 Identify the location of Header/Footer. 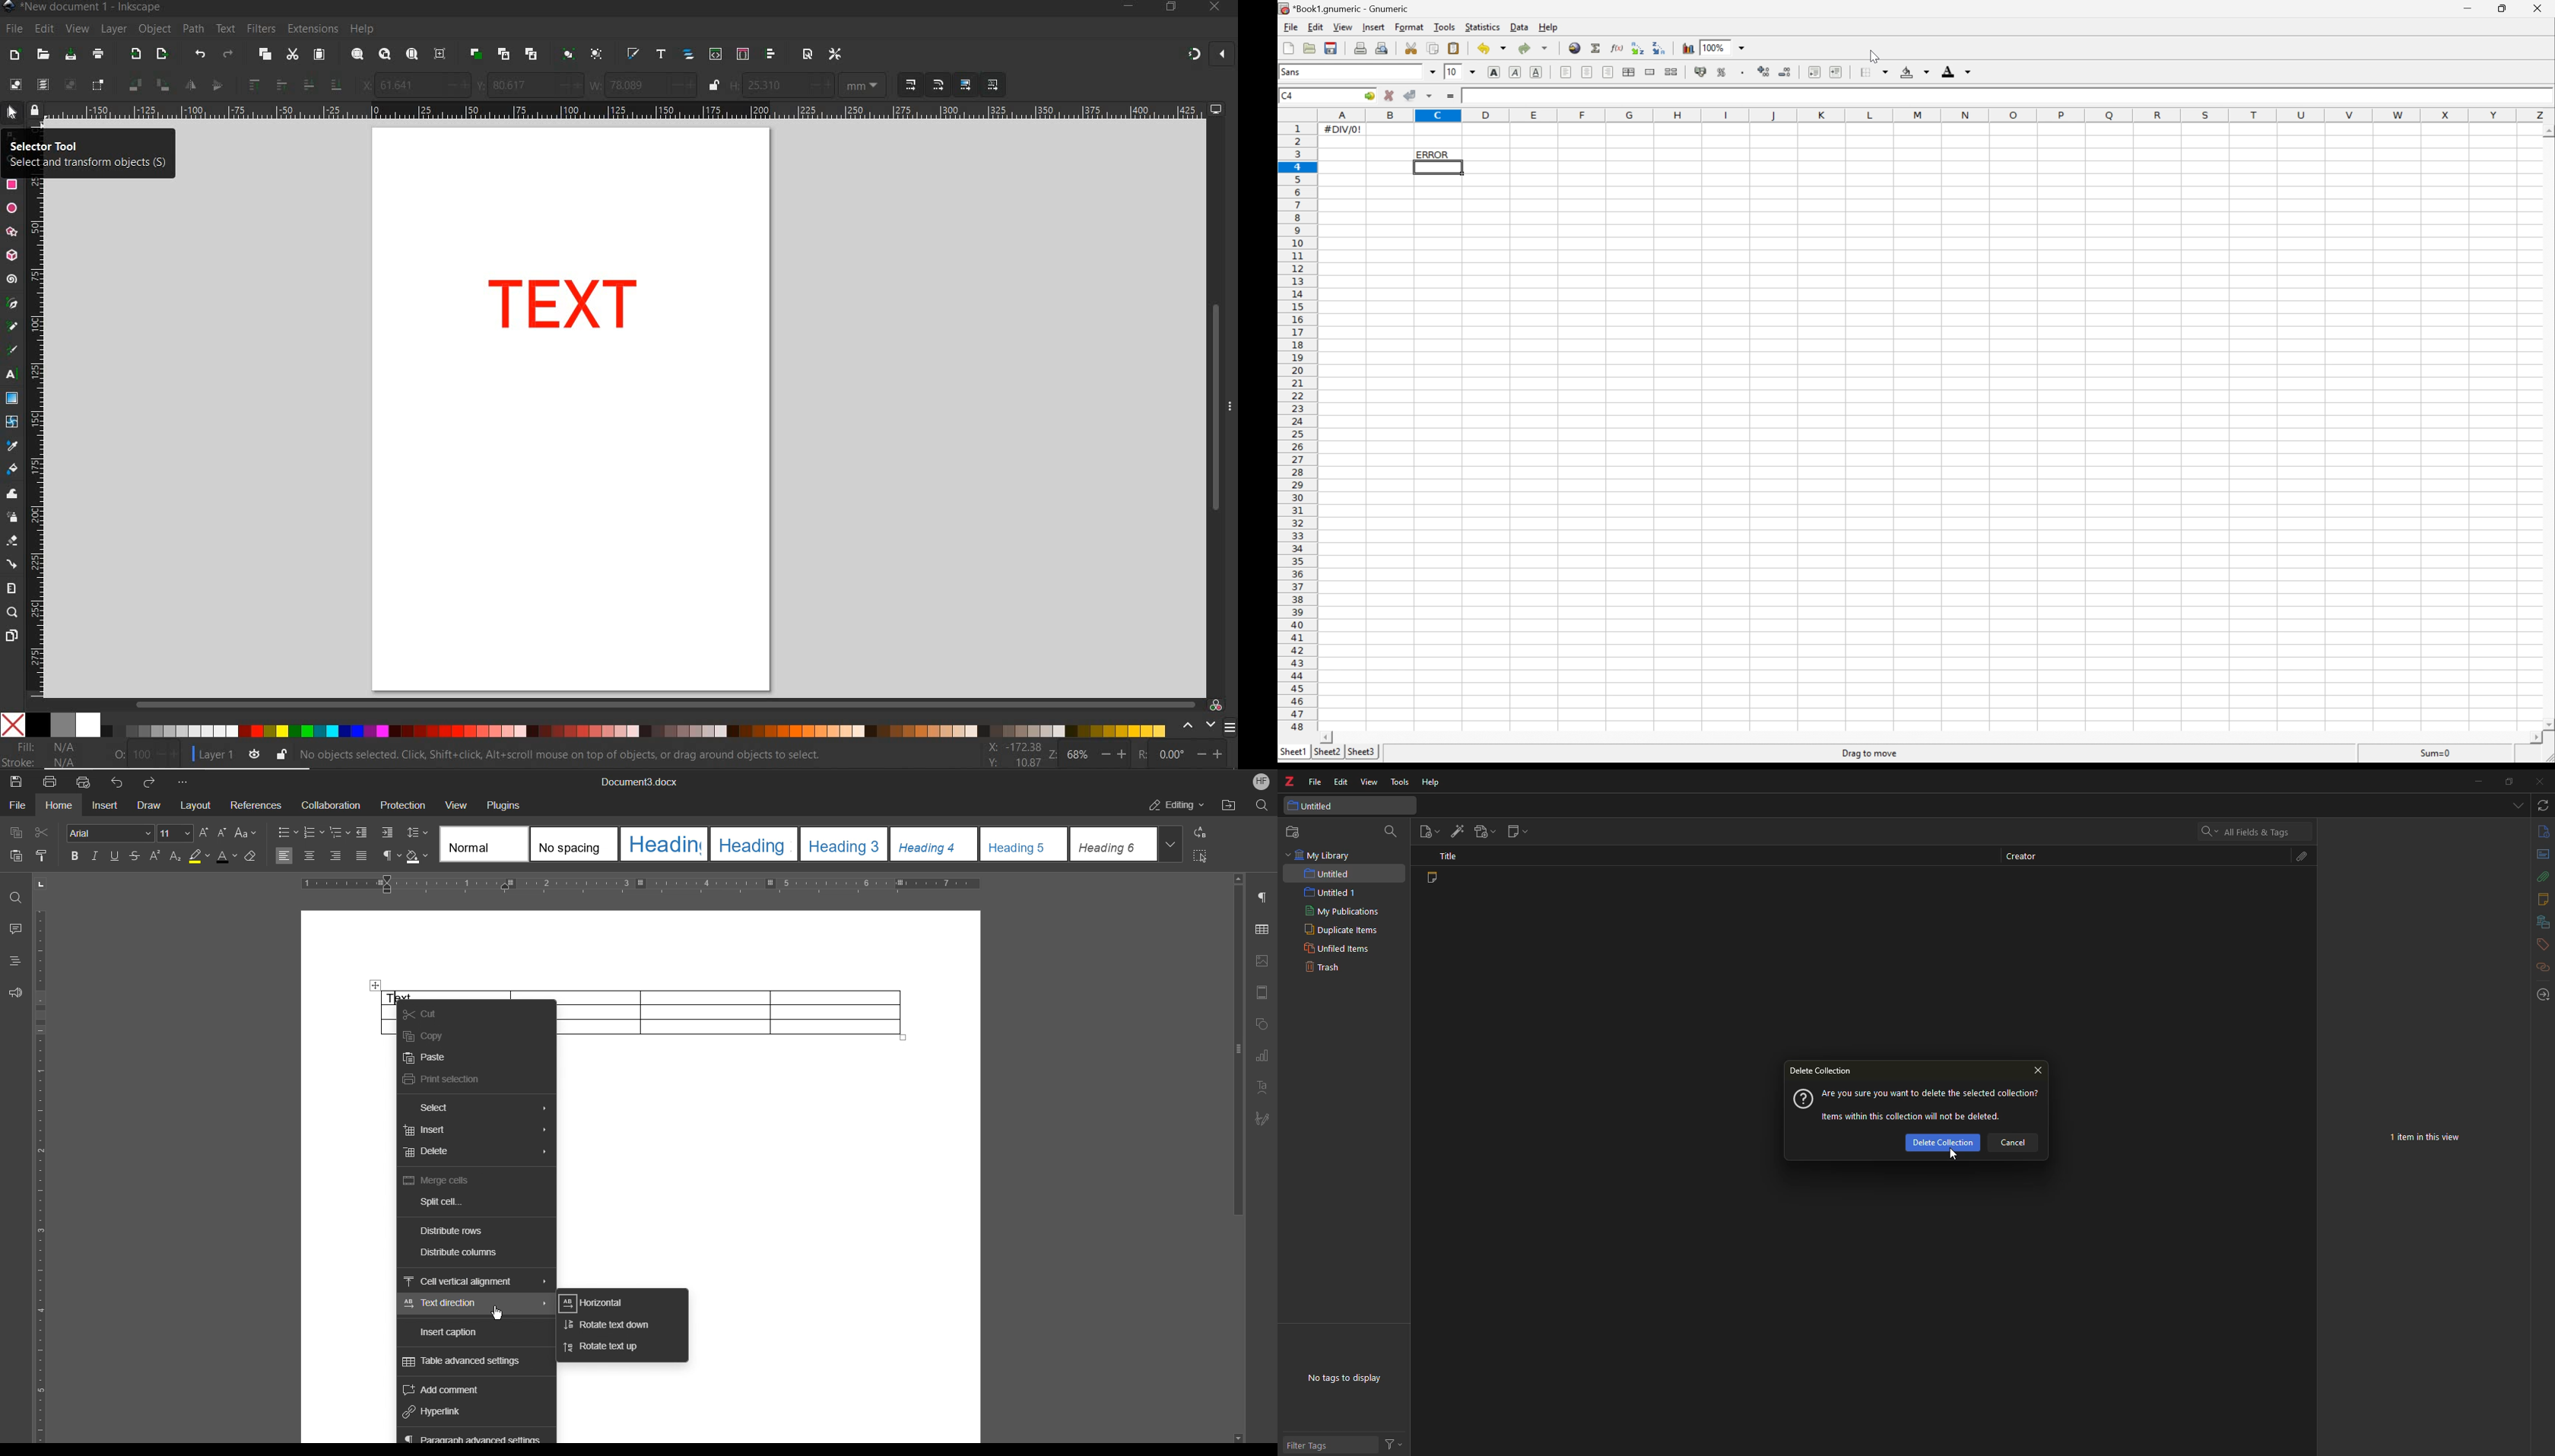
(1263, 990).